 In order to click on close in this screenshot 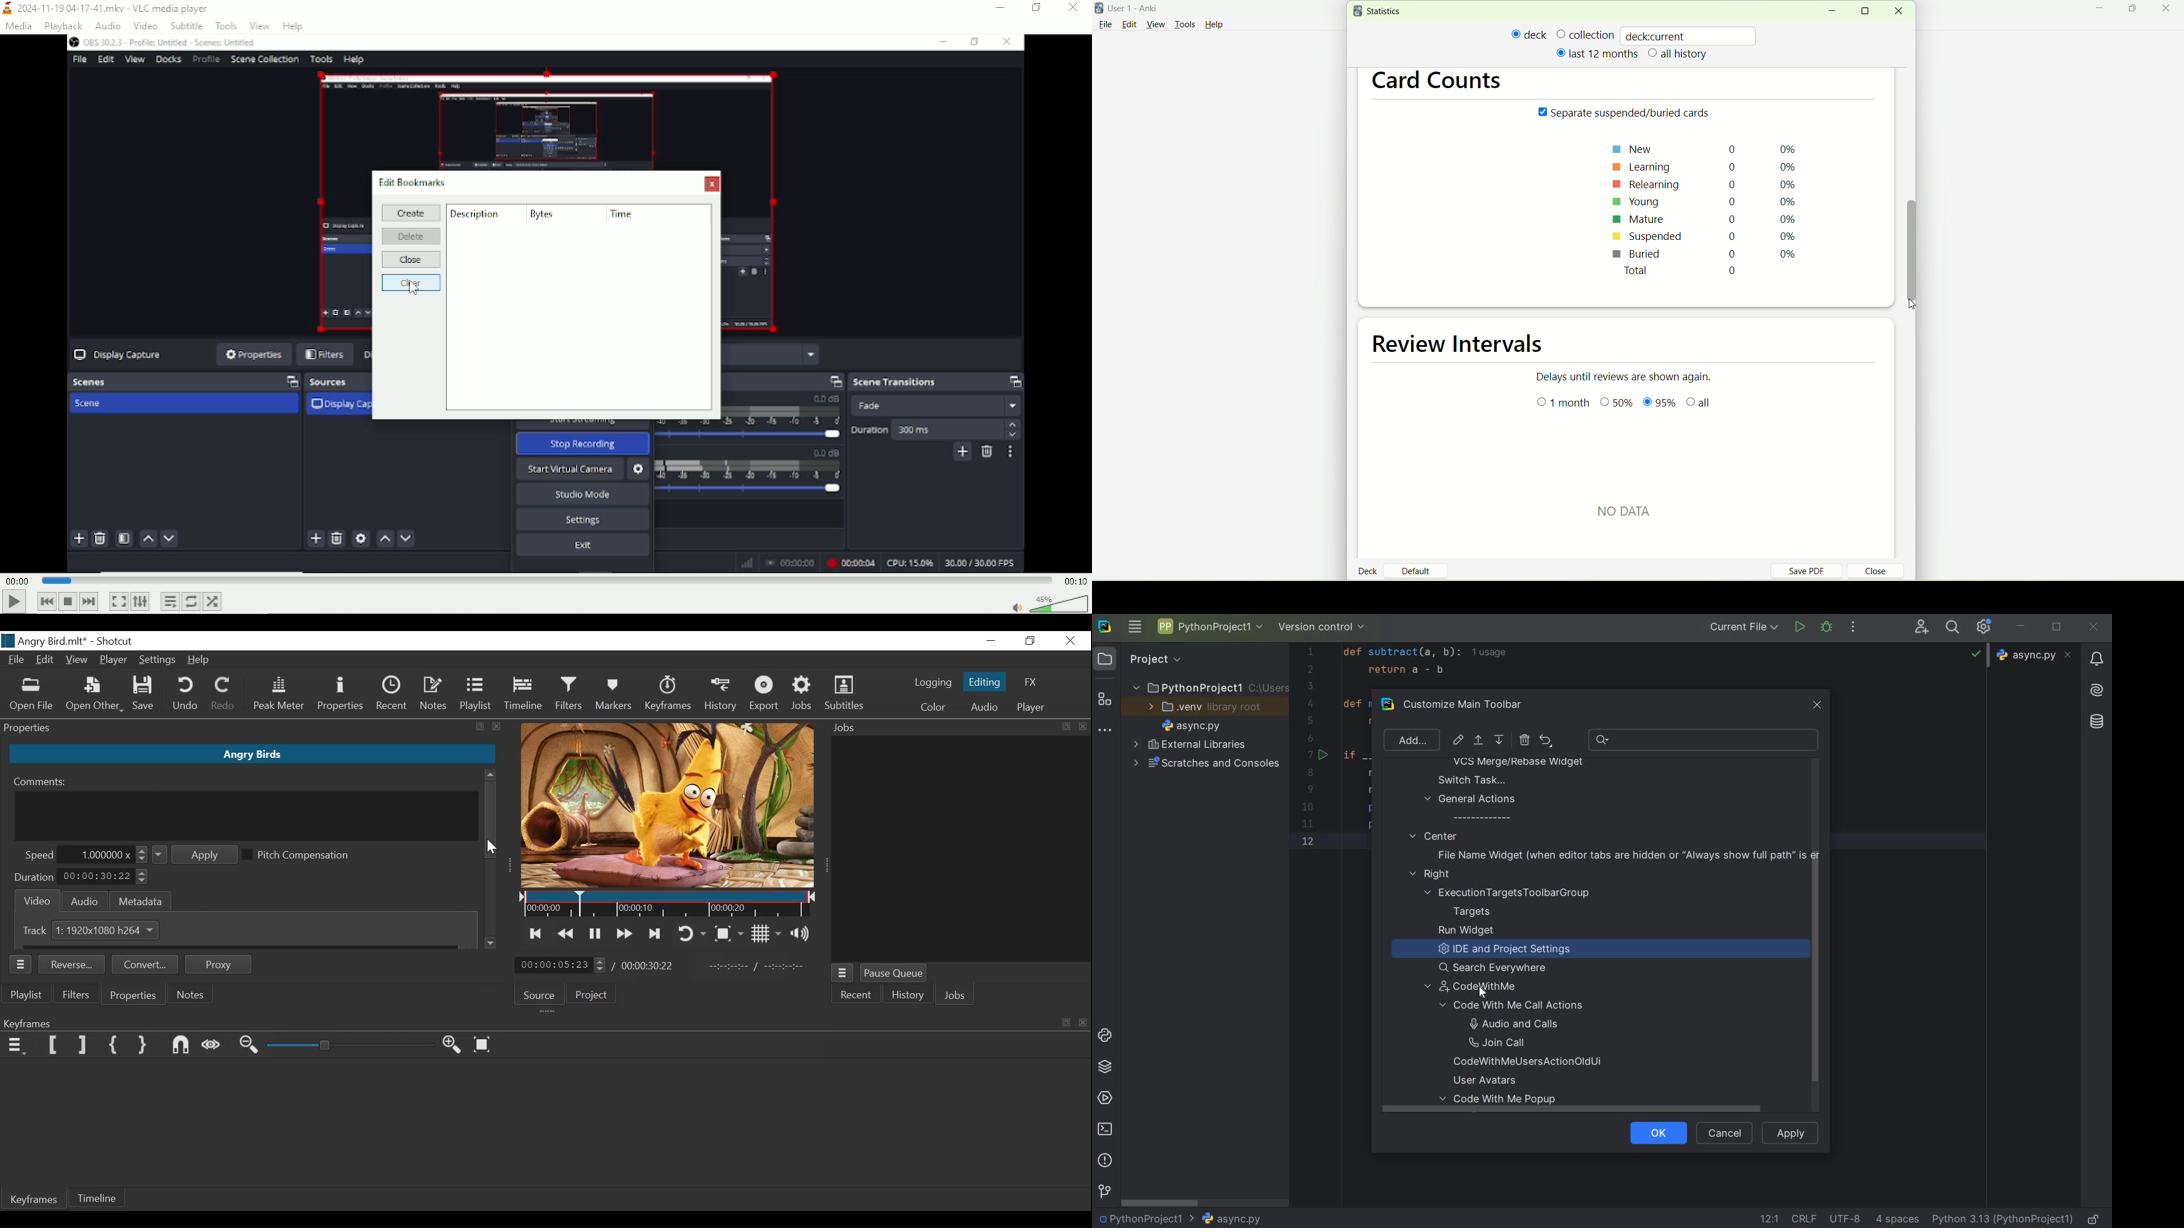, I will do `click(1898, 11)`.